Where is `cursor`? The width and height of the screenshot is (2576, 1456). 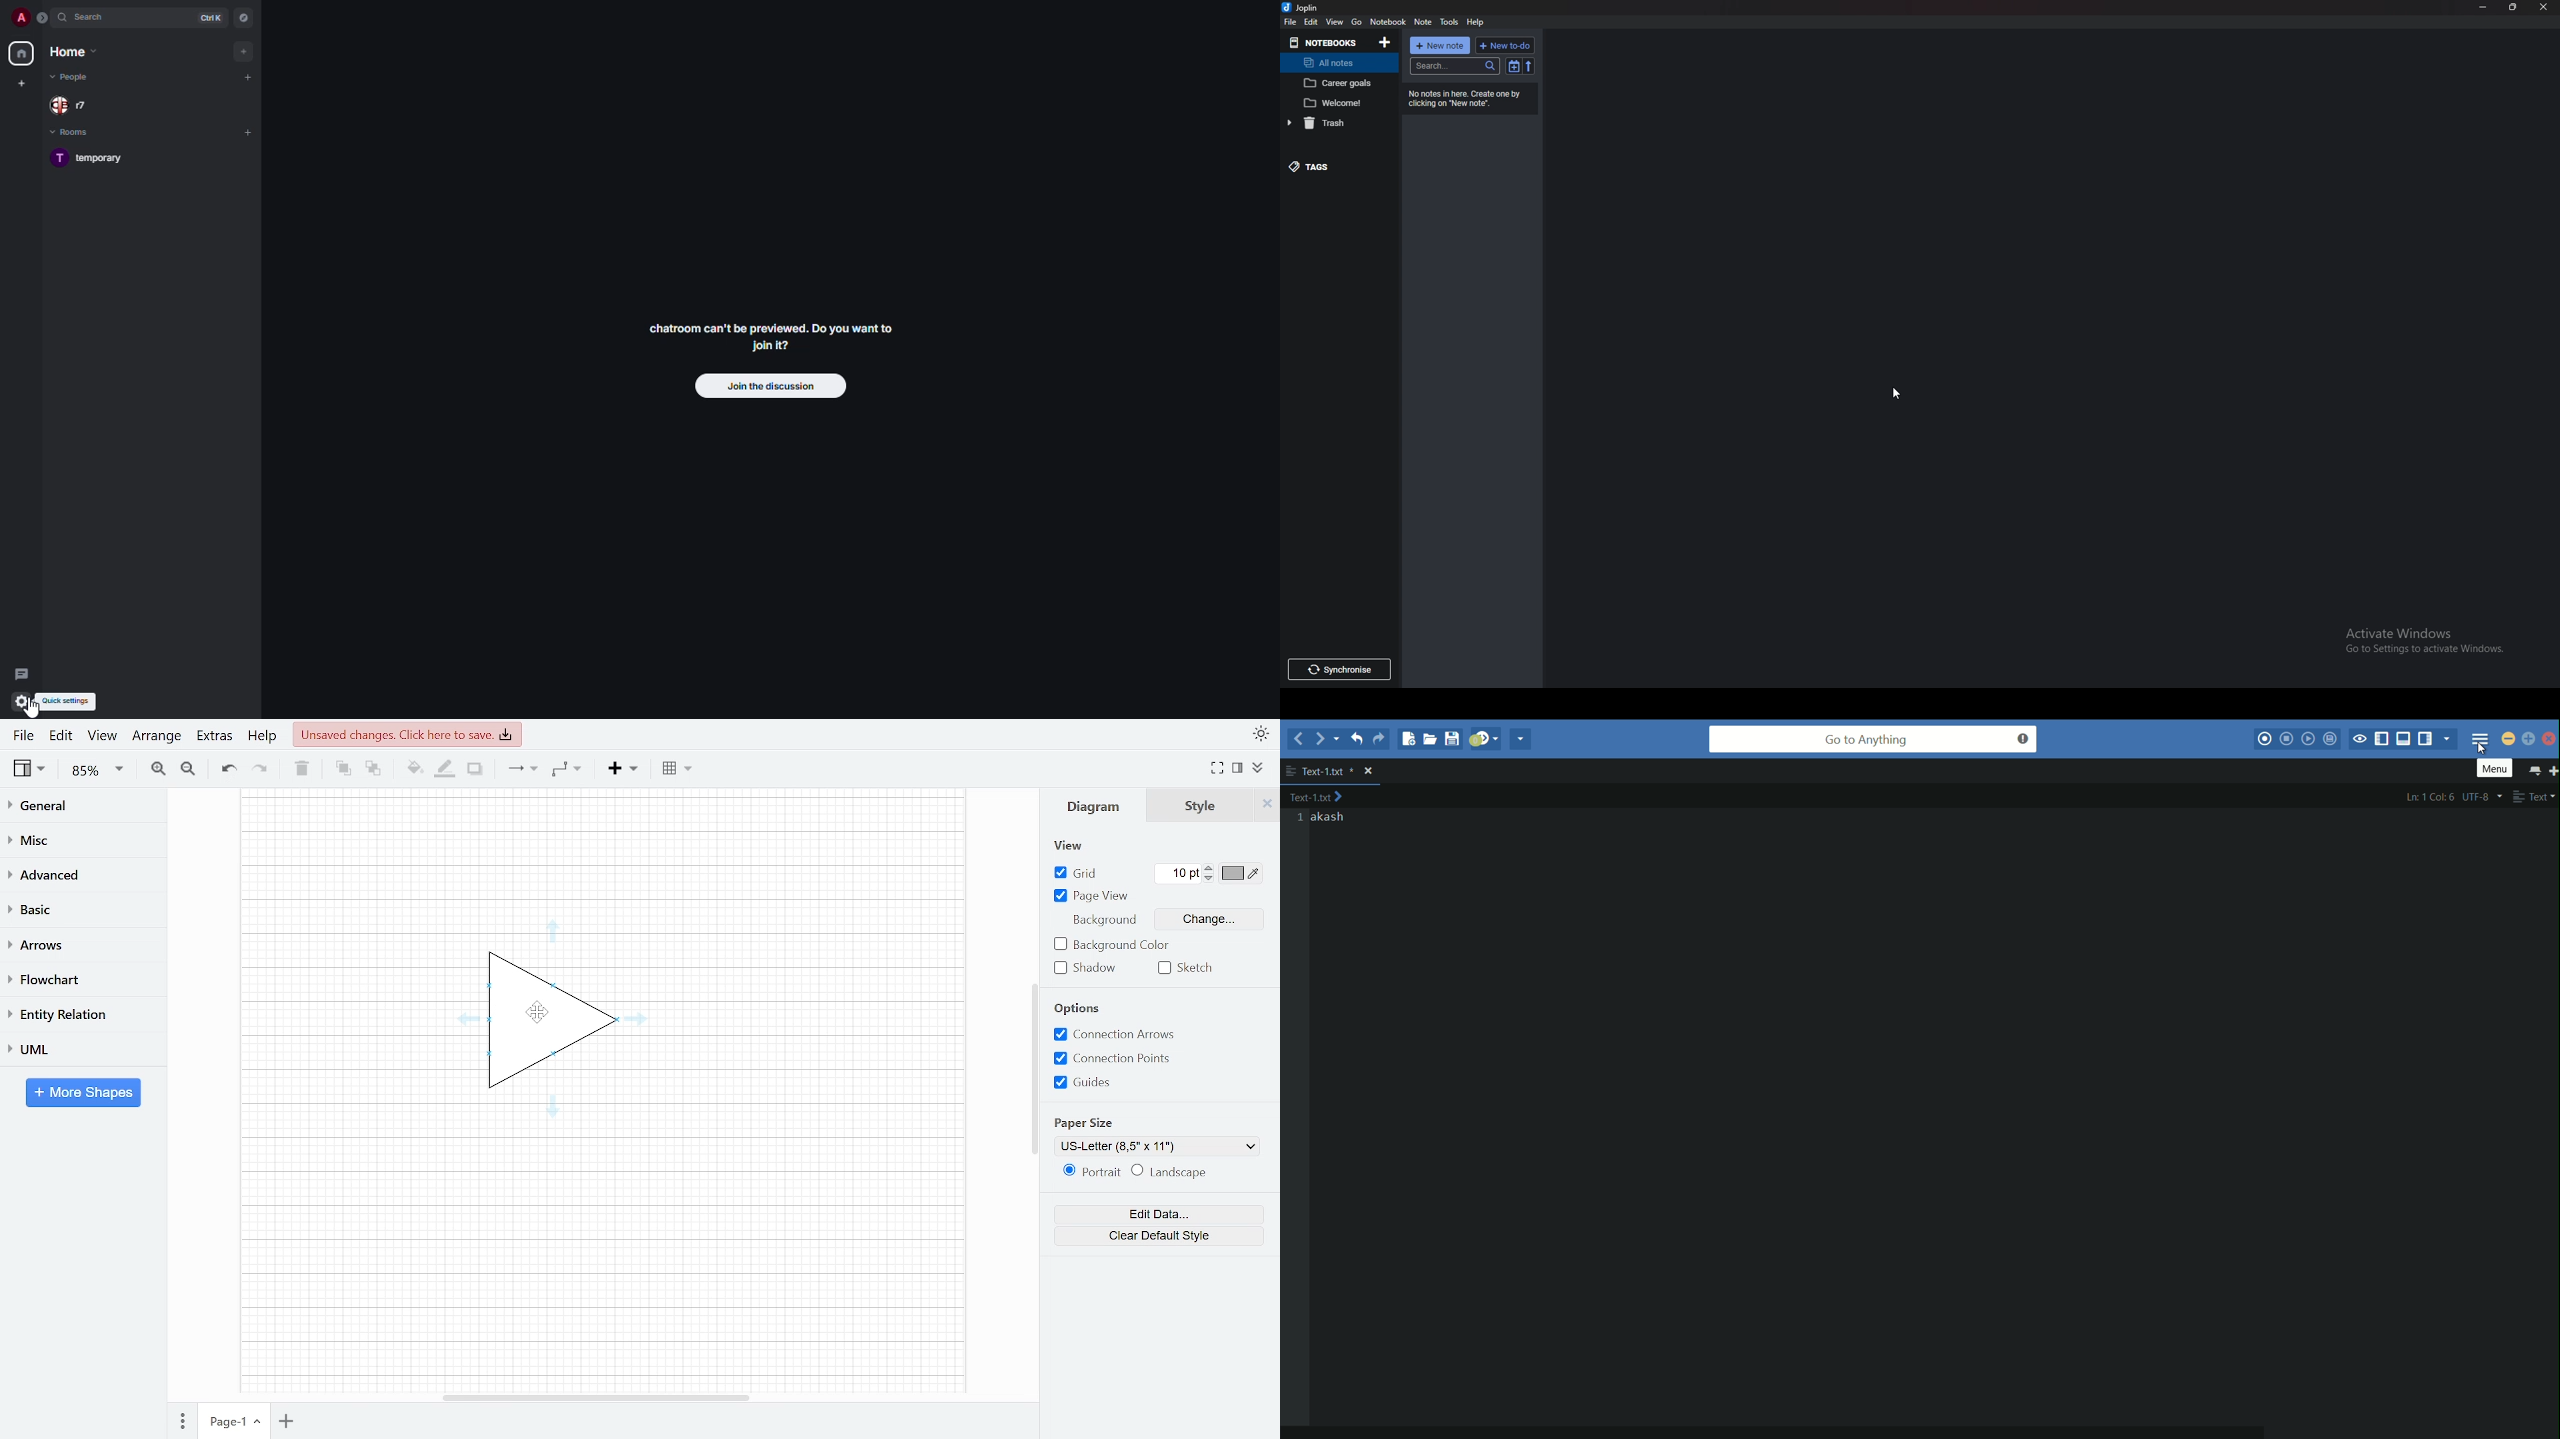
cursor is located at coordinates (36, 707).